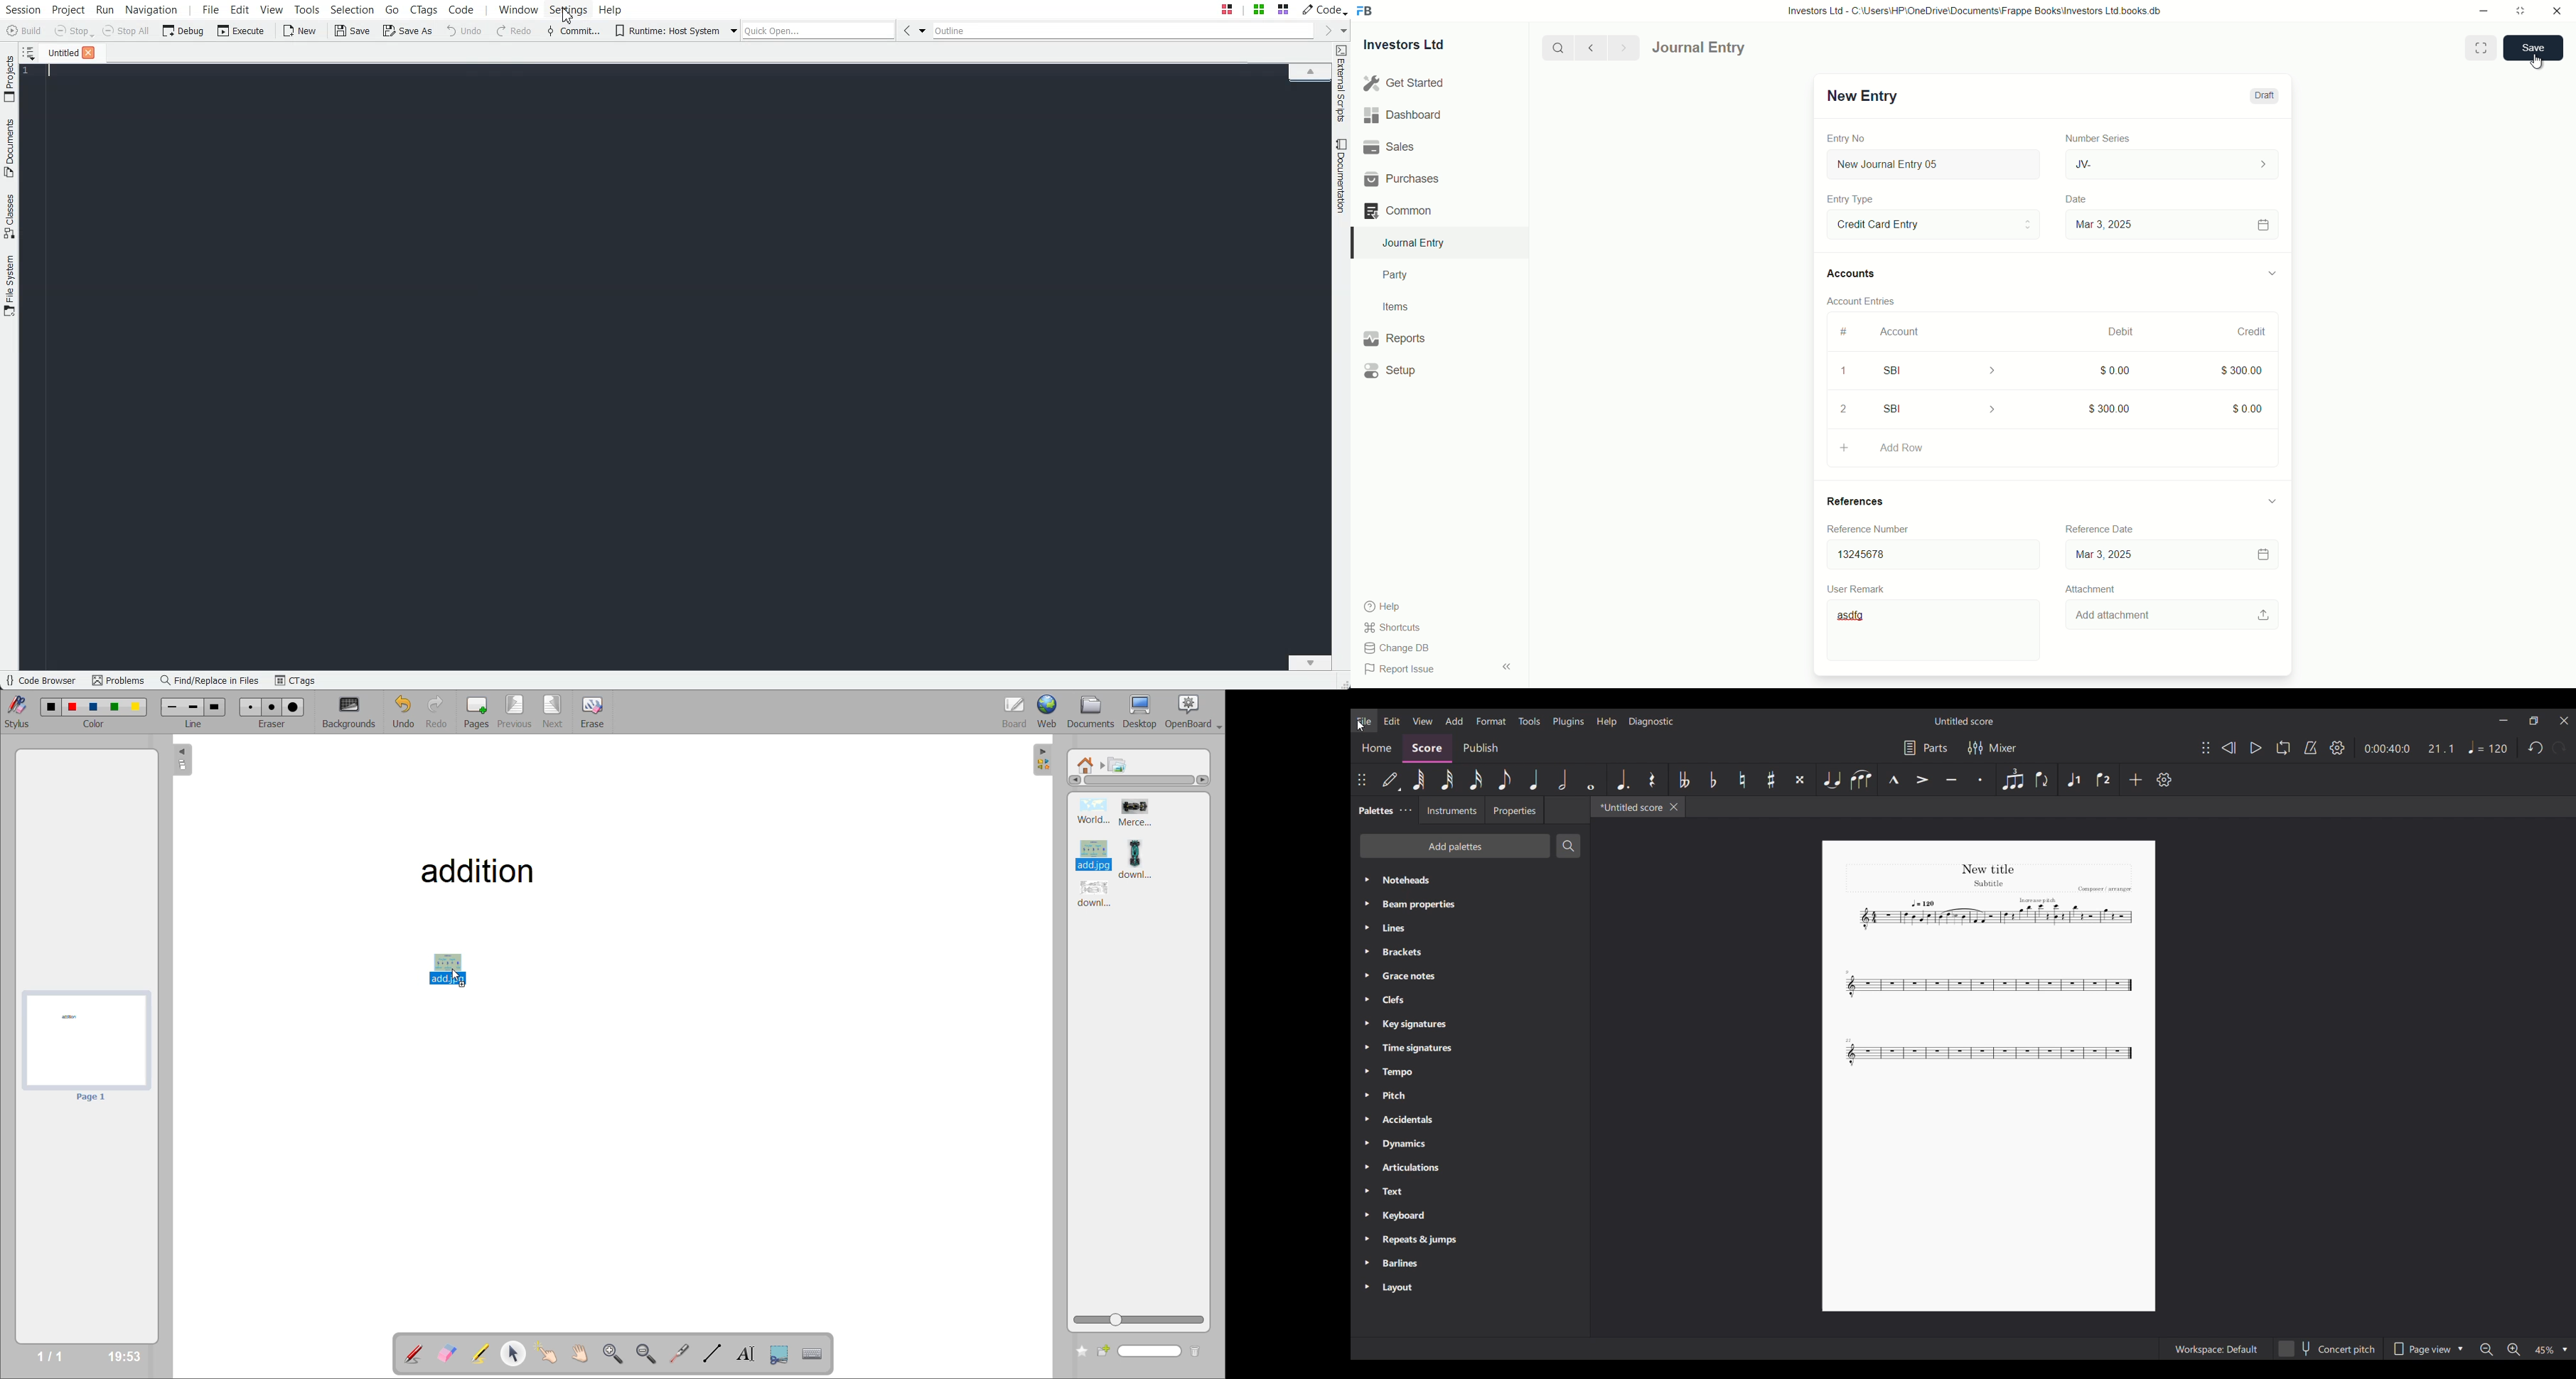 Image resolution: width=2576 pixels, height=1400 pixels. I want to click on SBI, so click(1943, 409).